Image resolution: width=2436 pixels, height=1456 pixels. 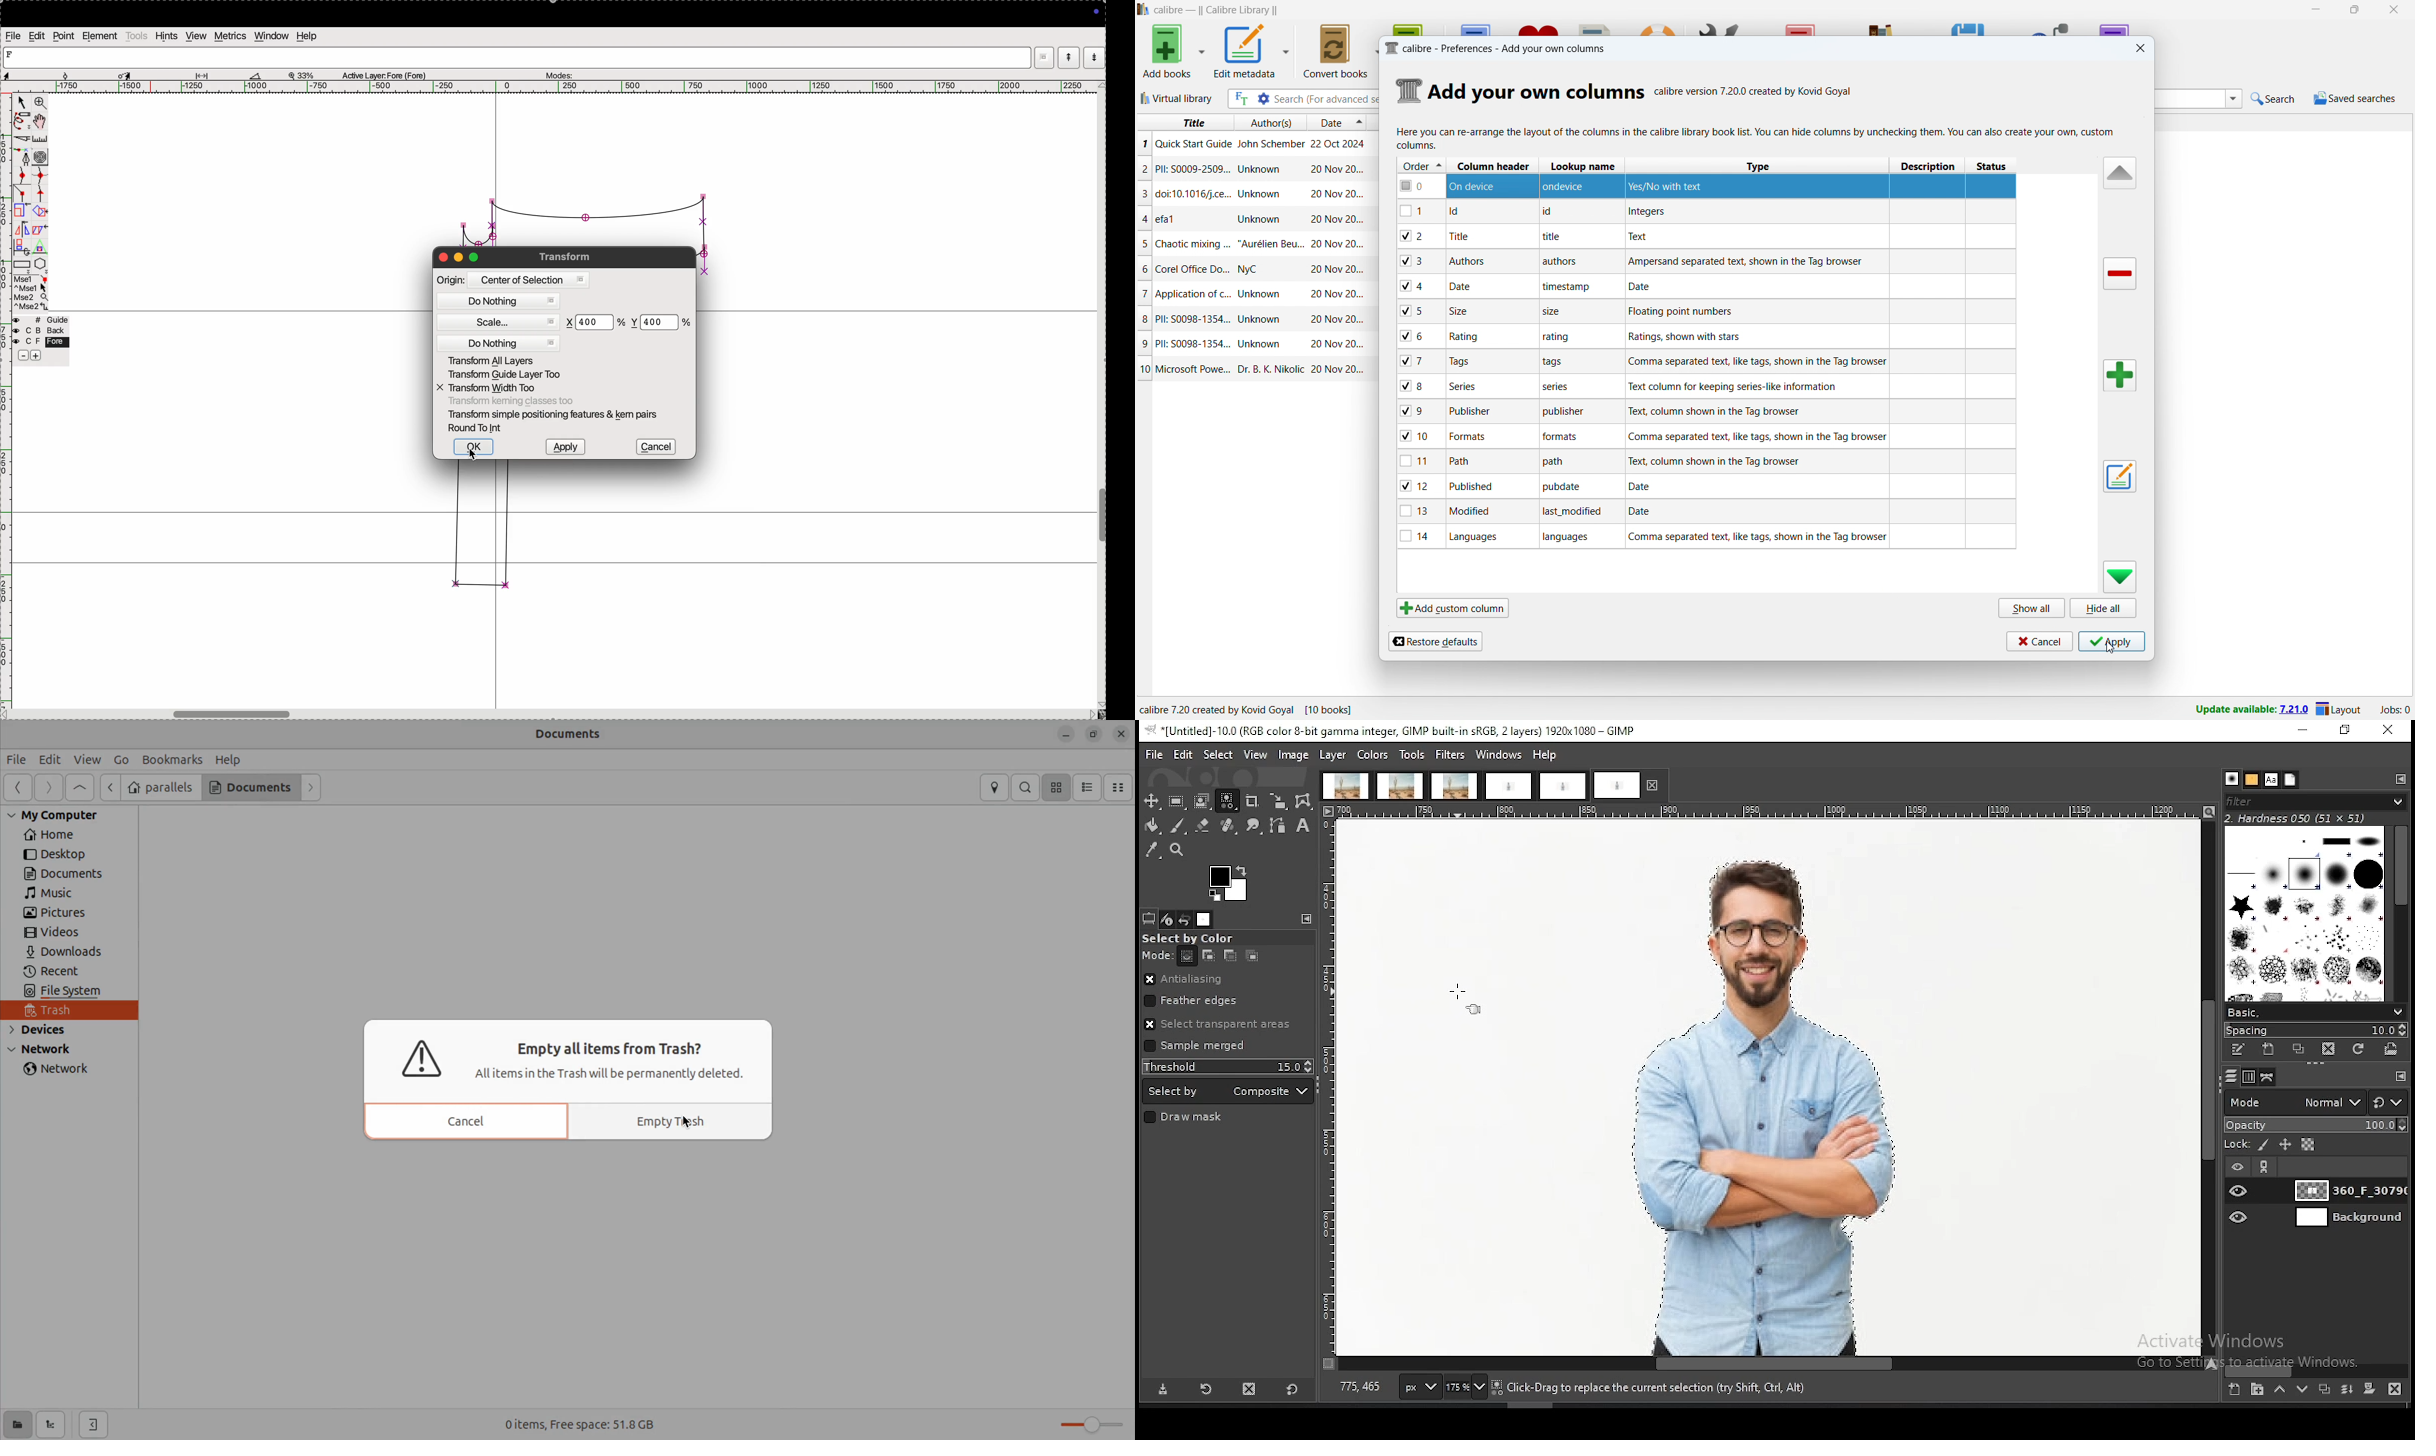 What do you see at coordinates (2121, 273) in the screenshot?
I see `remove column` at bounding box center [2121, 273].